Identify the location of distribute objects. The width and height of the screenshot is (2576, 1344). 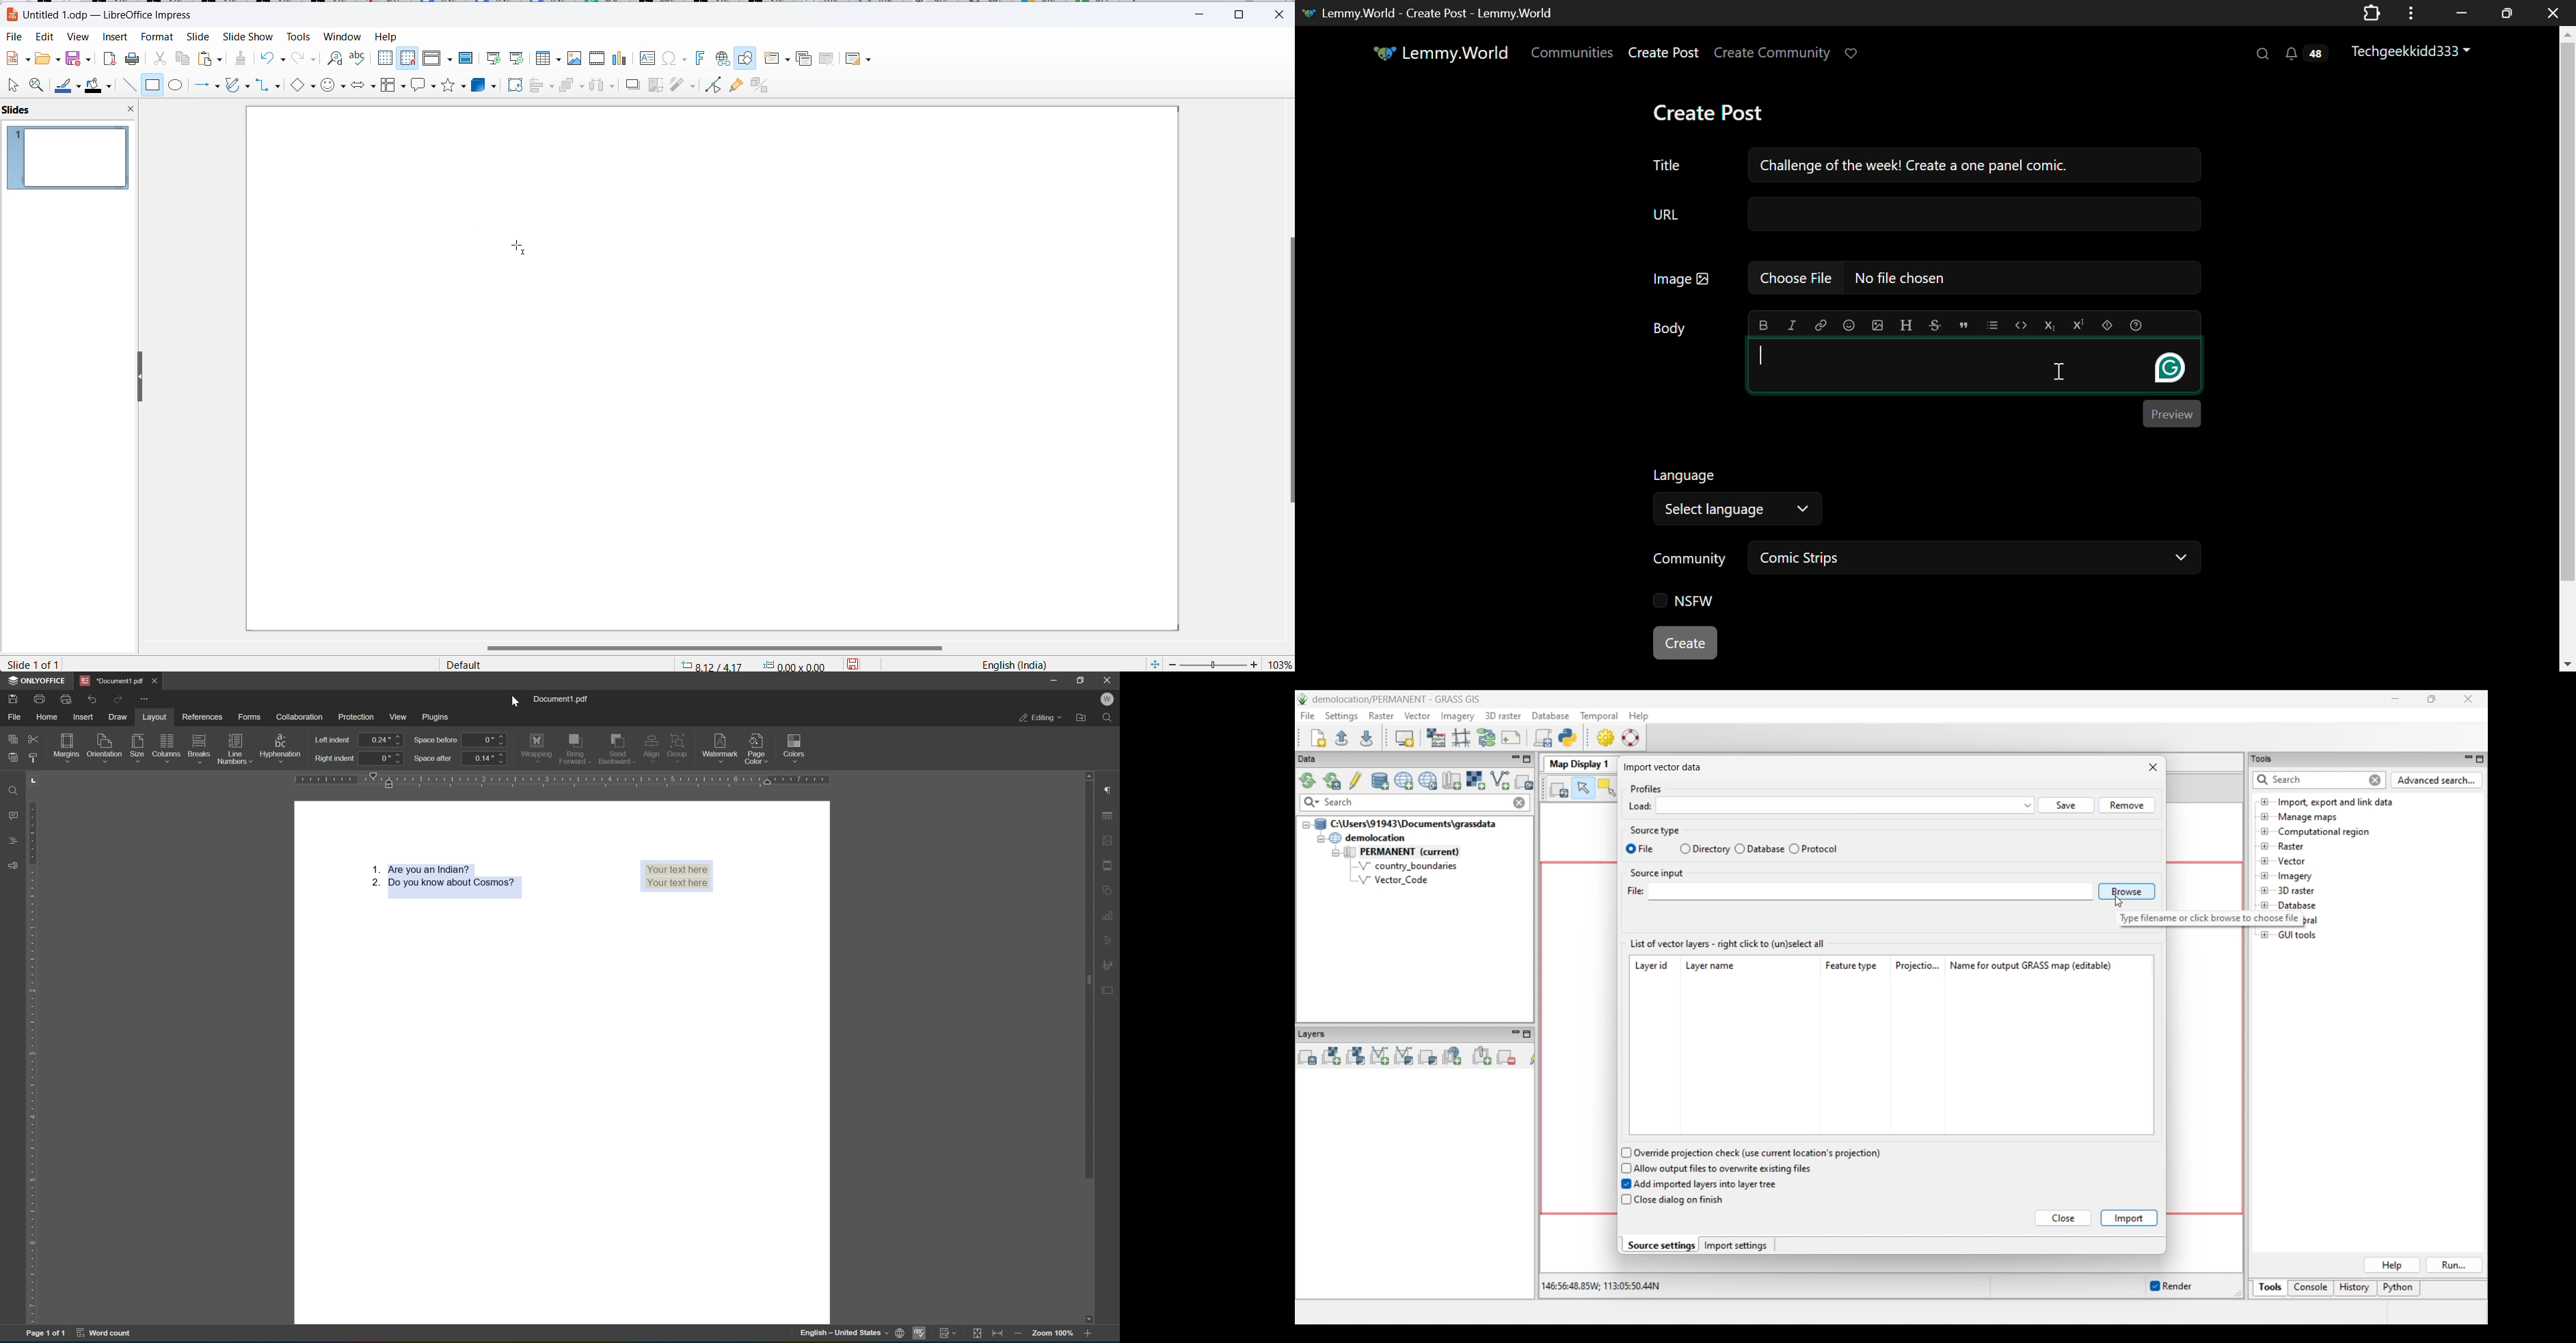
(602, 86).